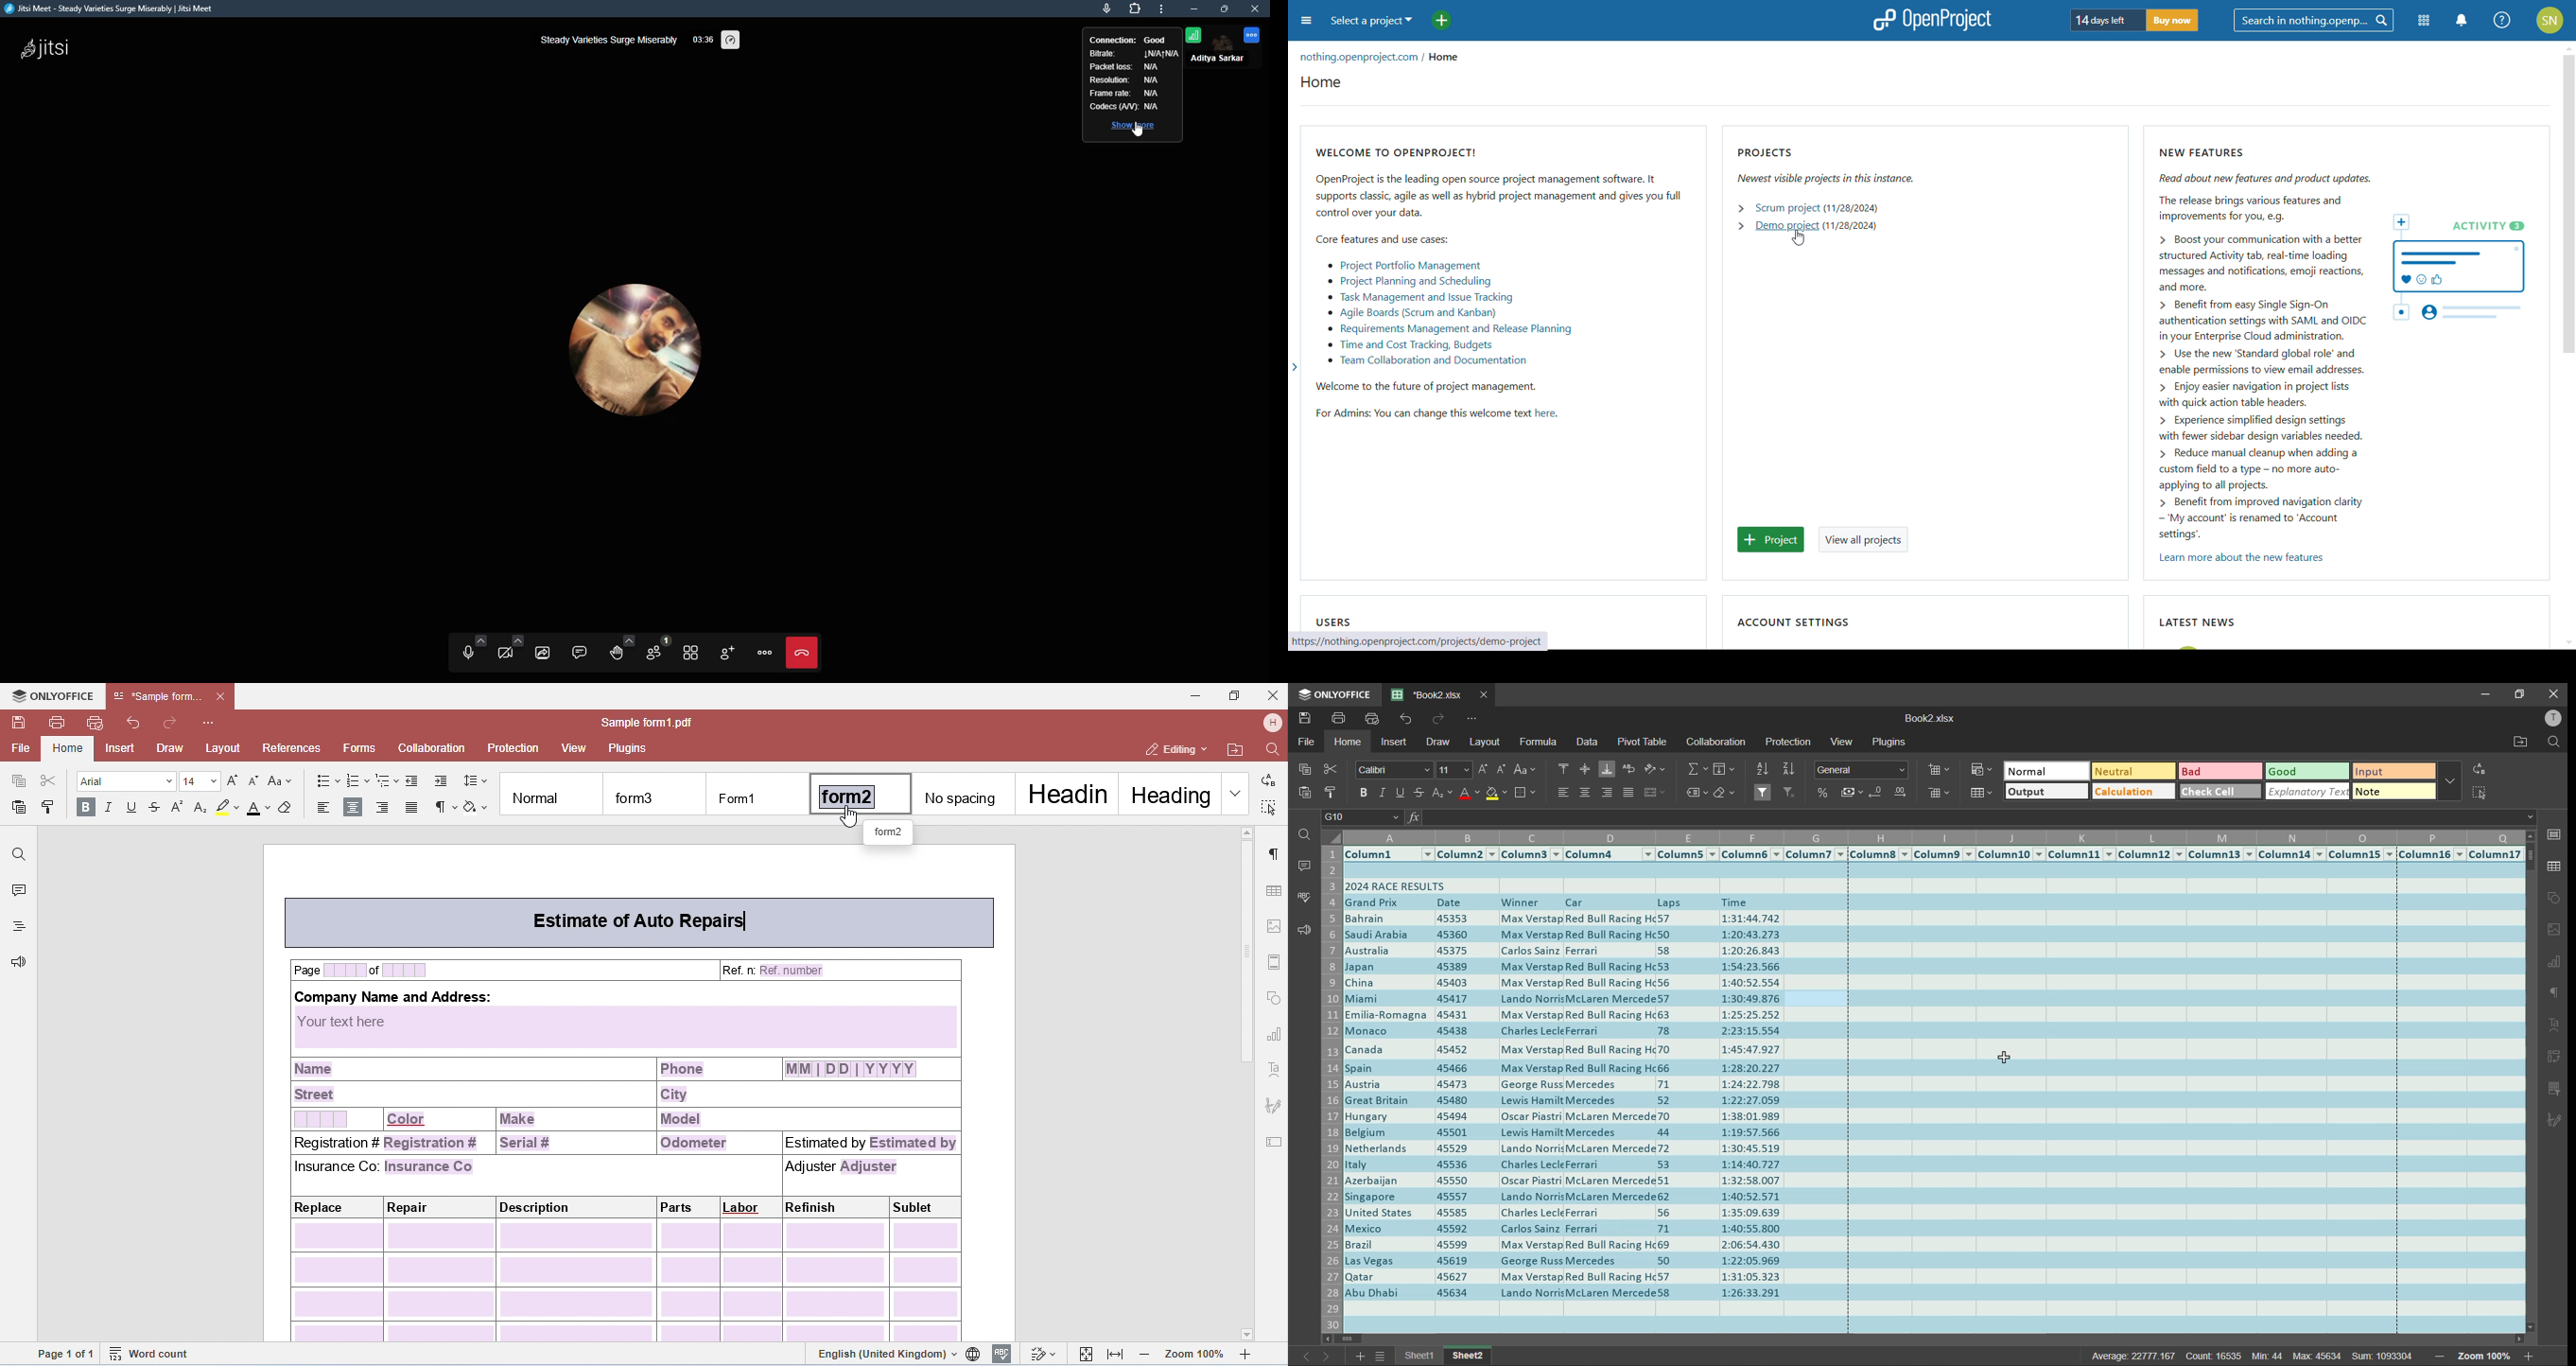 This screenshot has height=1372, width=2576. I want to click on days left for trial, so click(2105, 21).